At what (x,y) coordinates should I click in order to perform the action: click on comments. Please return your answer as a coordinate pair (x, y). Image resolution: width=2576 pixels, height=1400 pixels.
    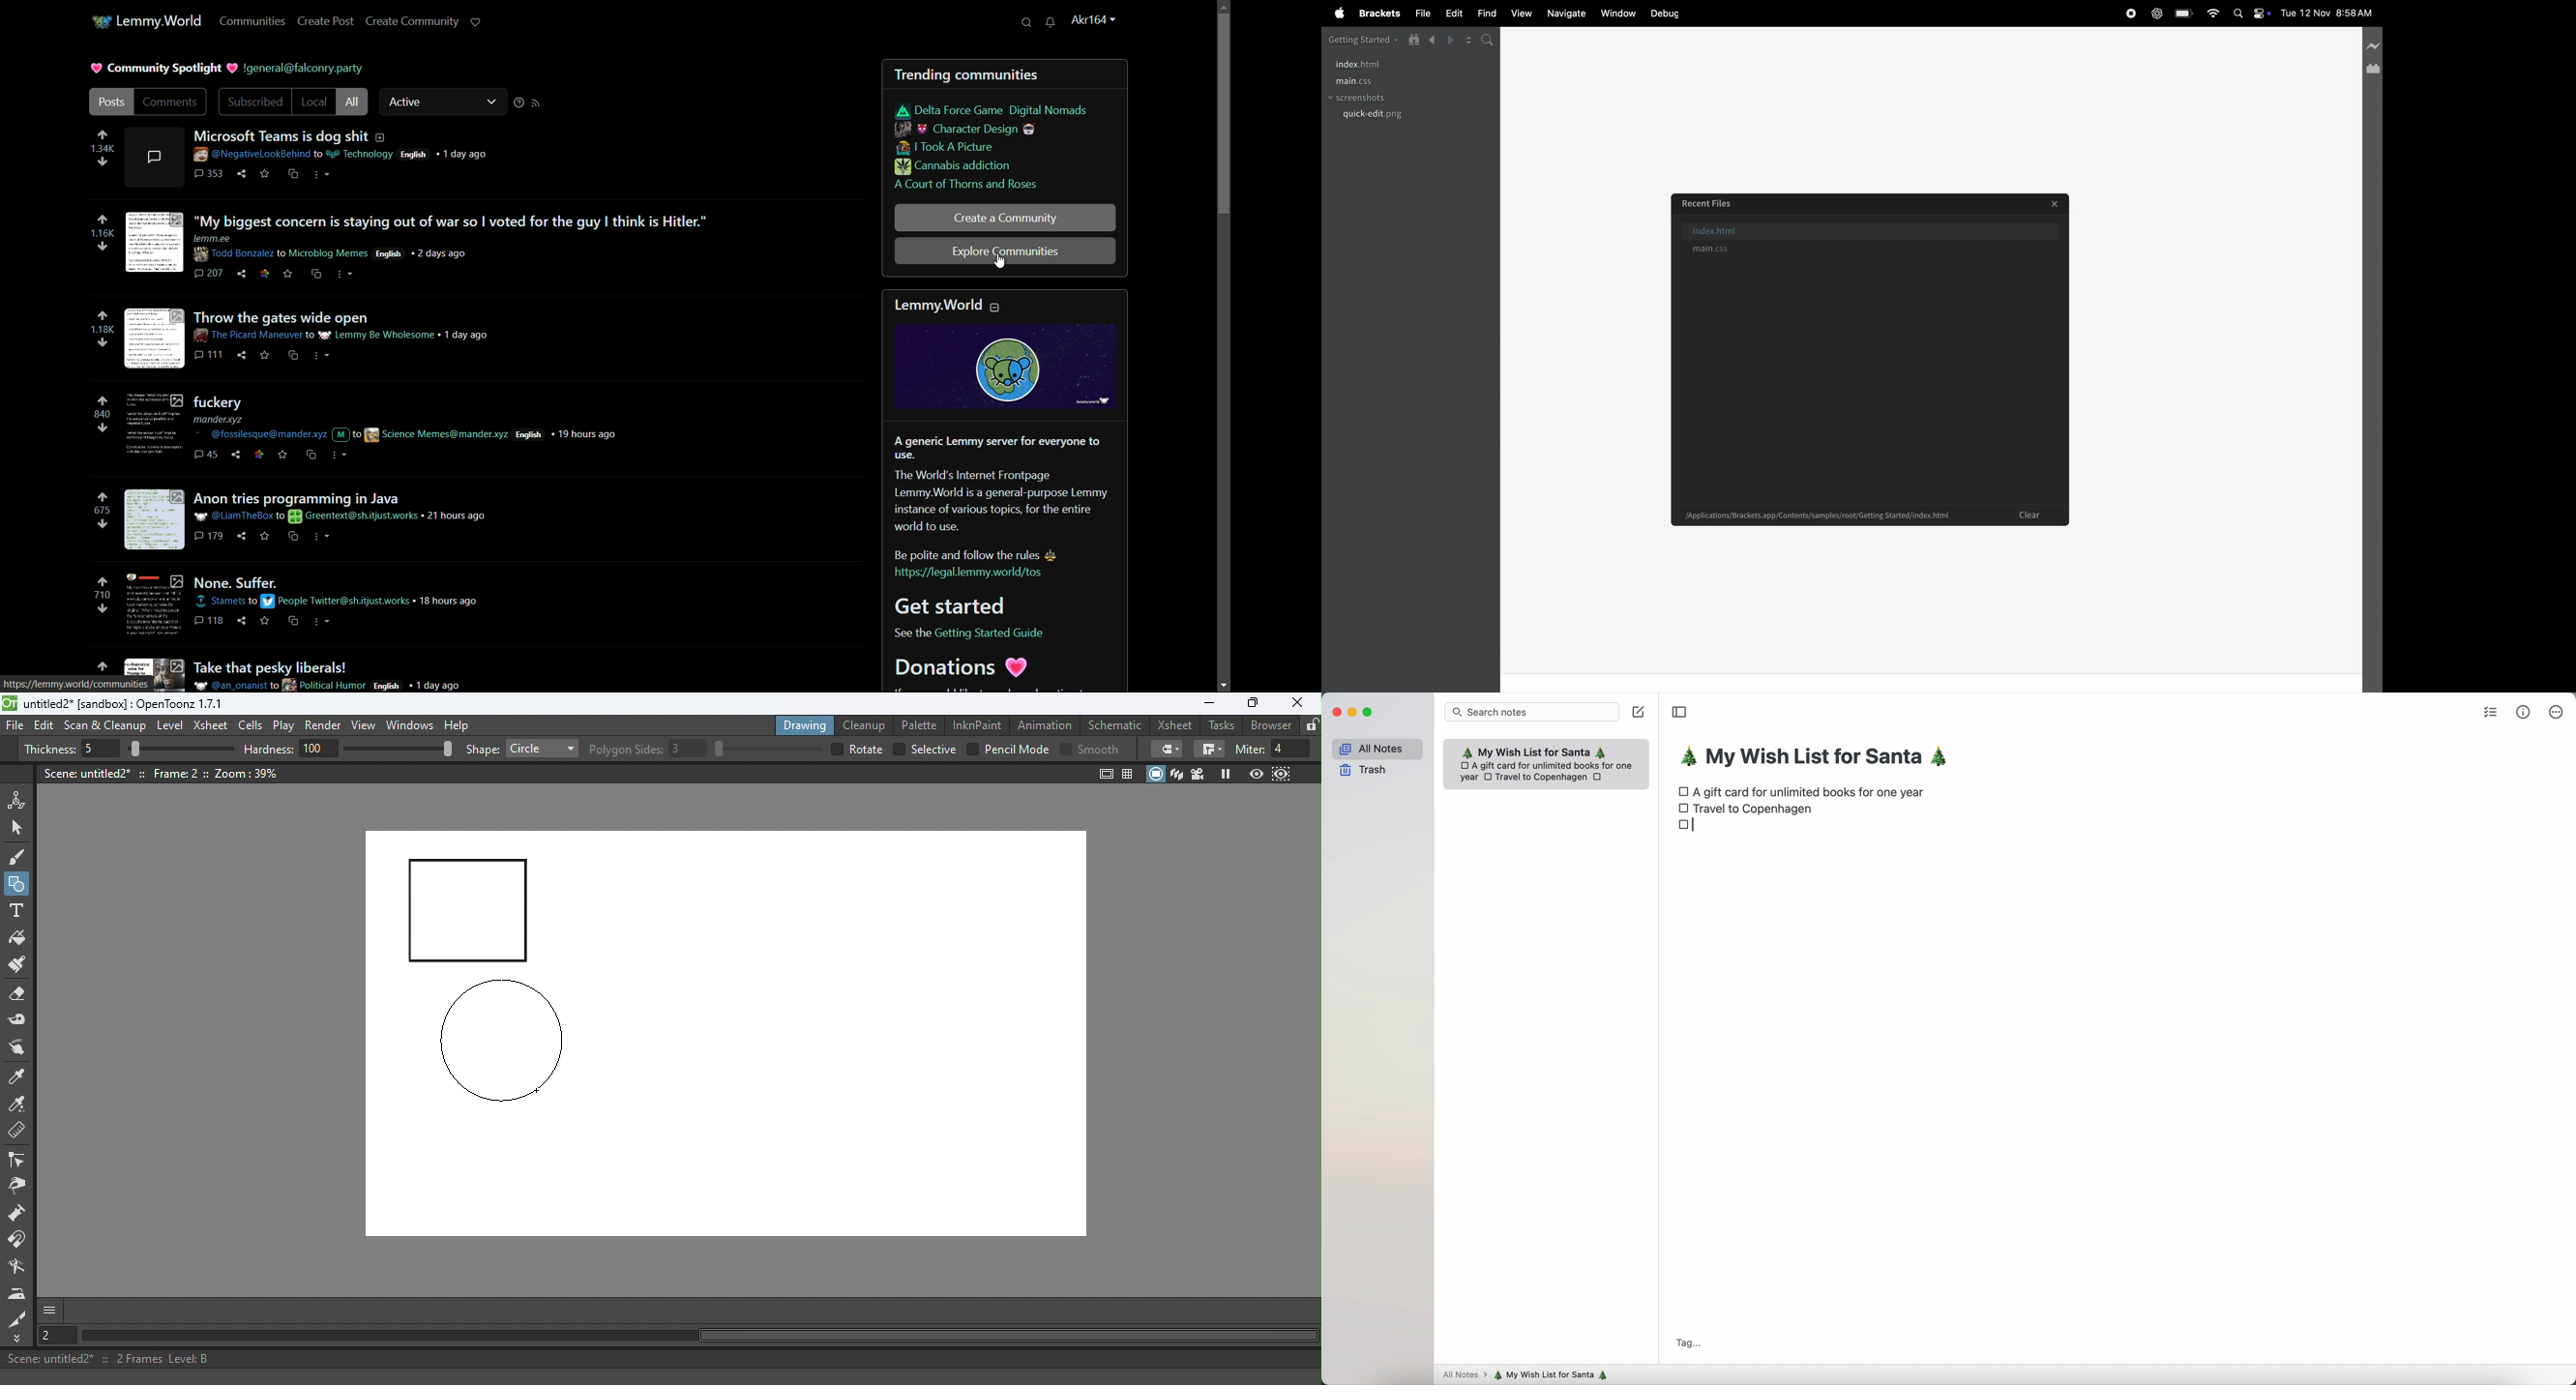
    Looking at the image, I should click on (174, 102).